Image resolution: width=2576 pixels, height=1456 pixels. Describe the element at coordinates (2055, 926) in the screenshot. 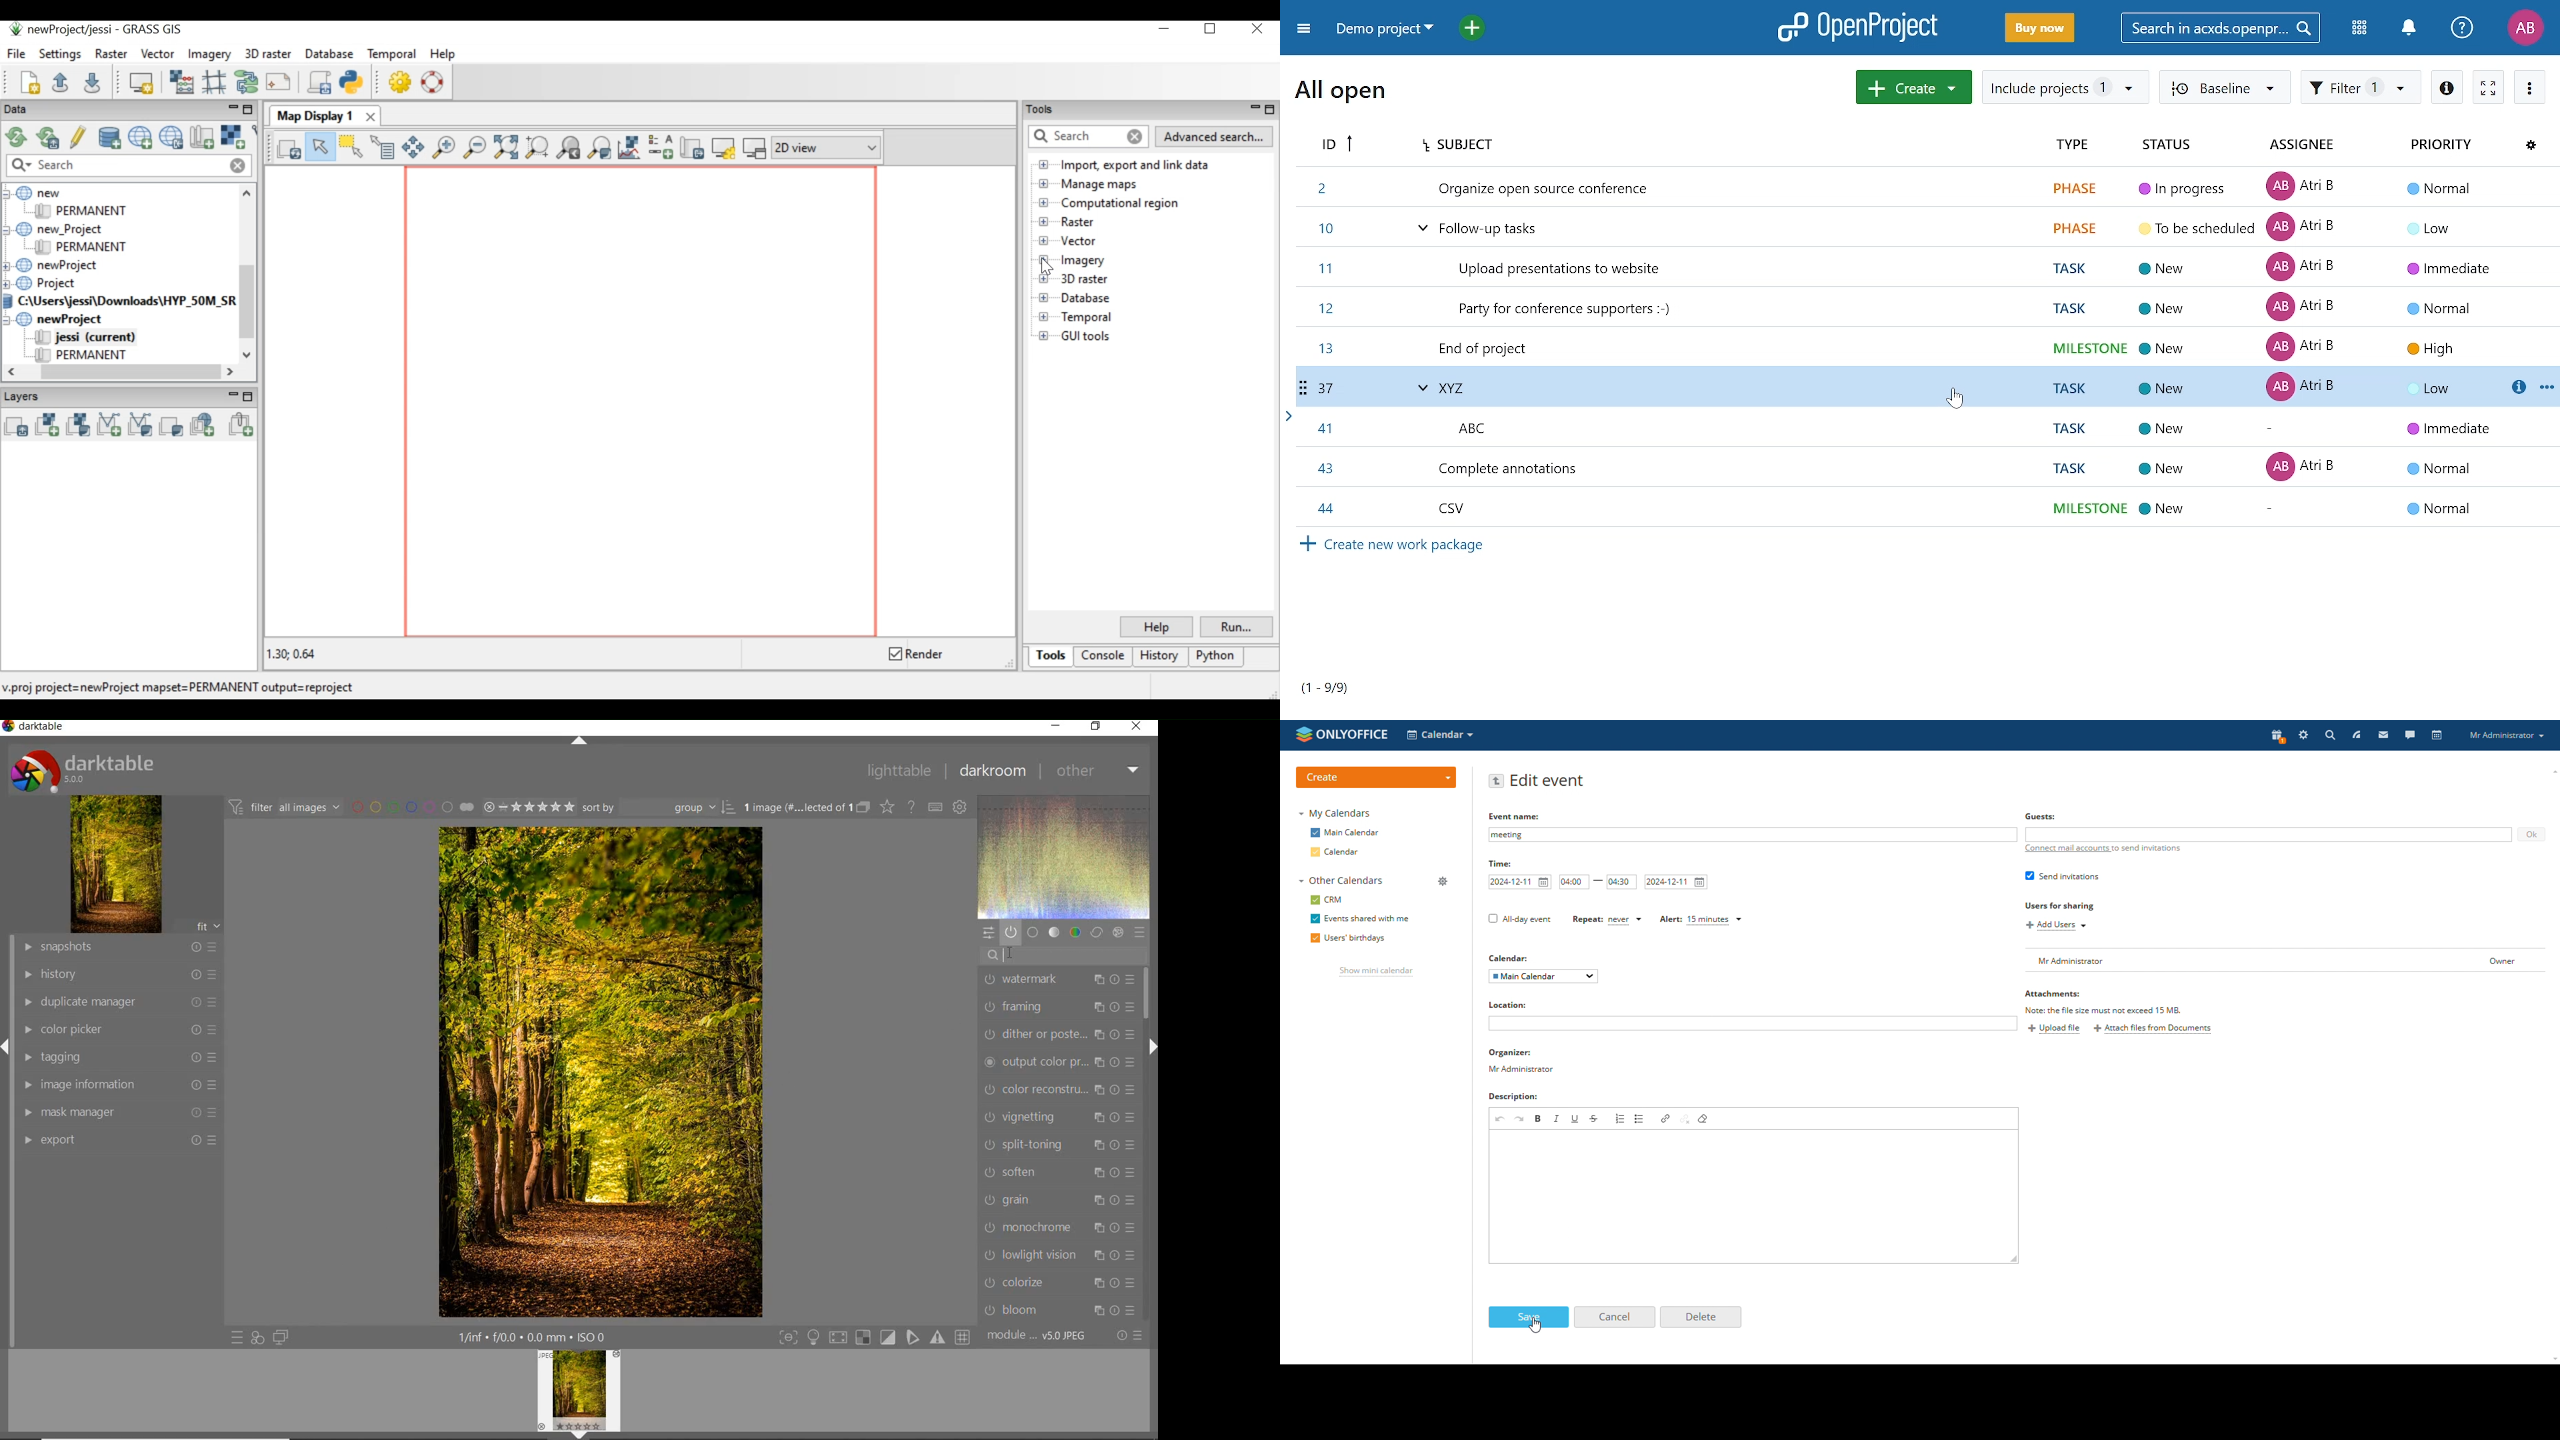

I see `add users` at that location.